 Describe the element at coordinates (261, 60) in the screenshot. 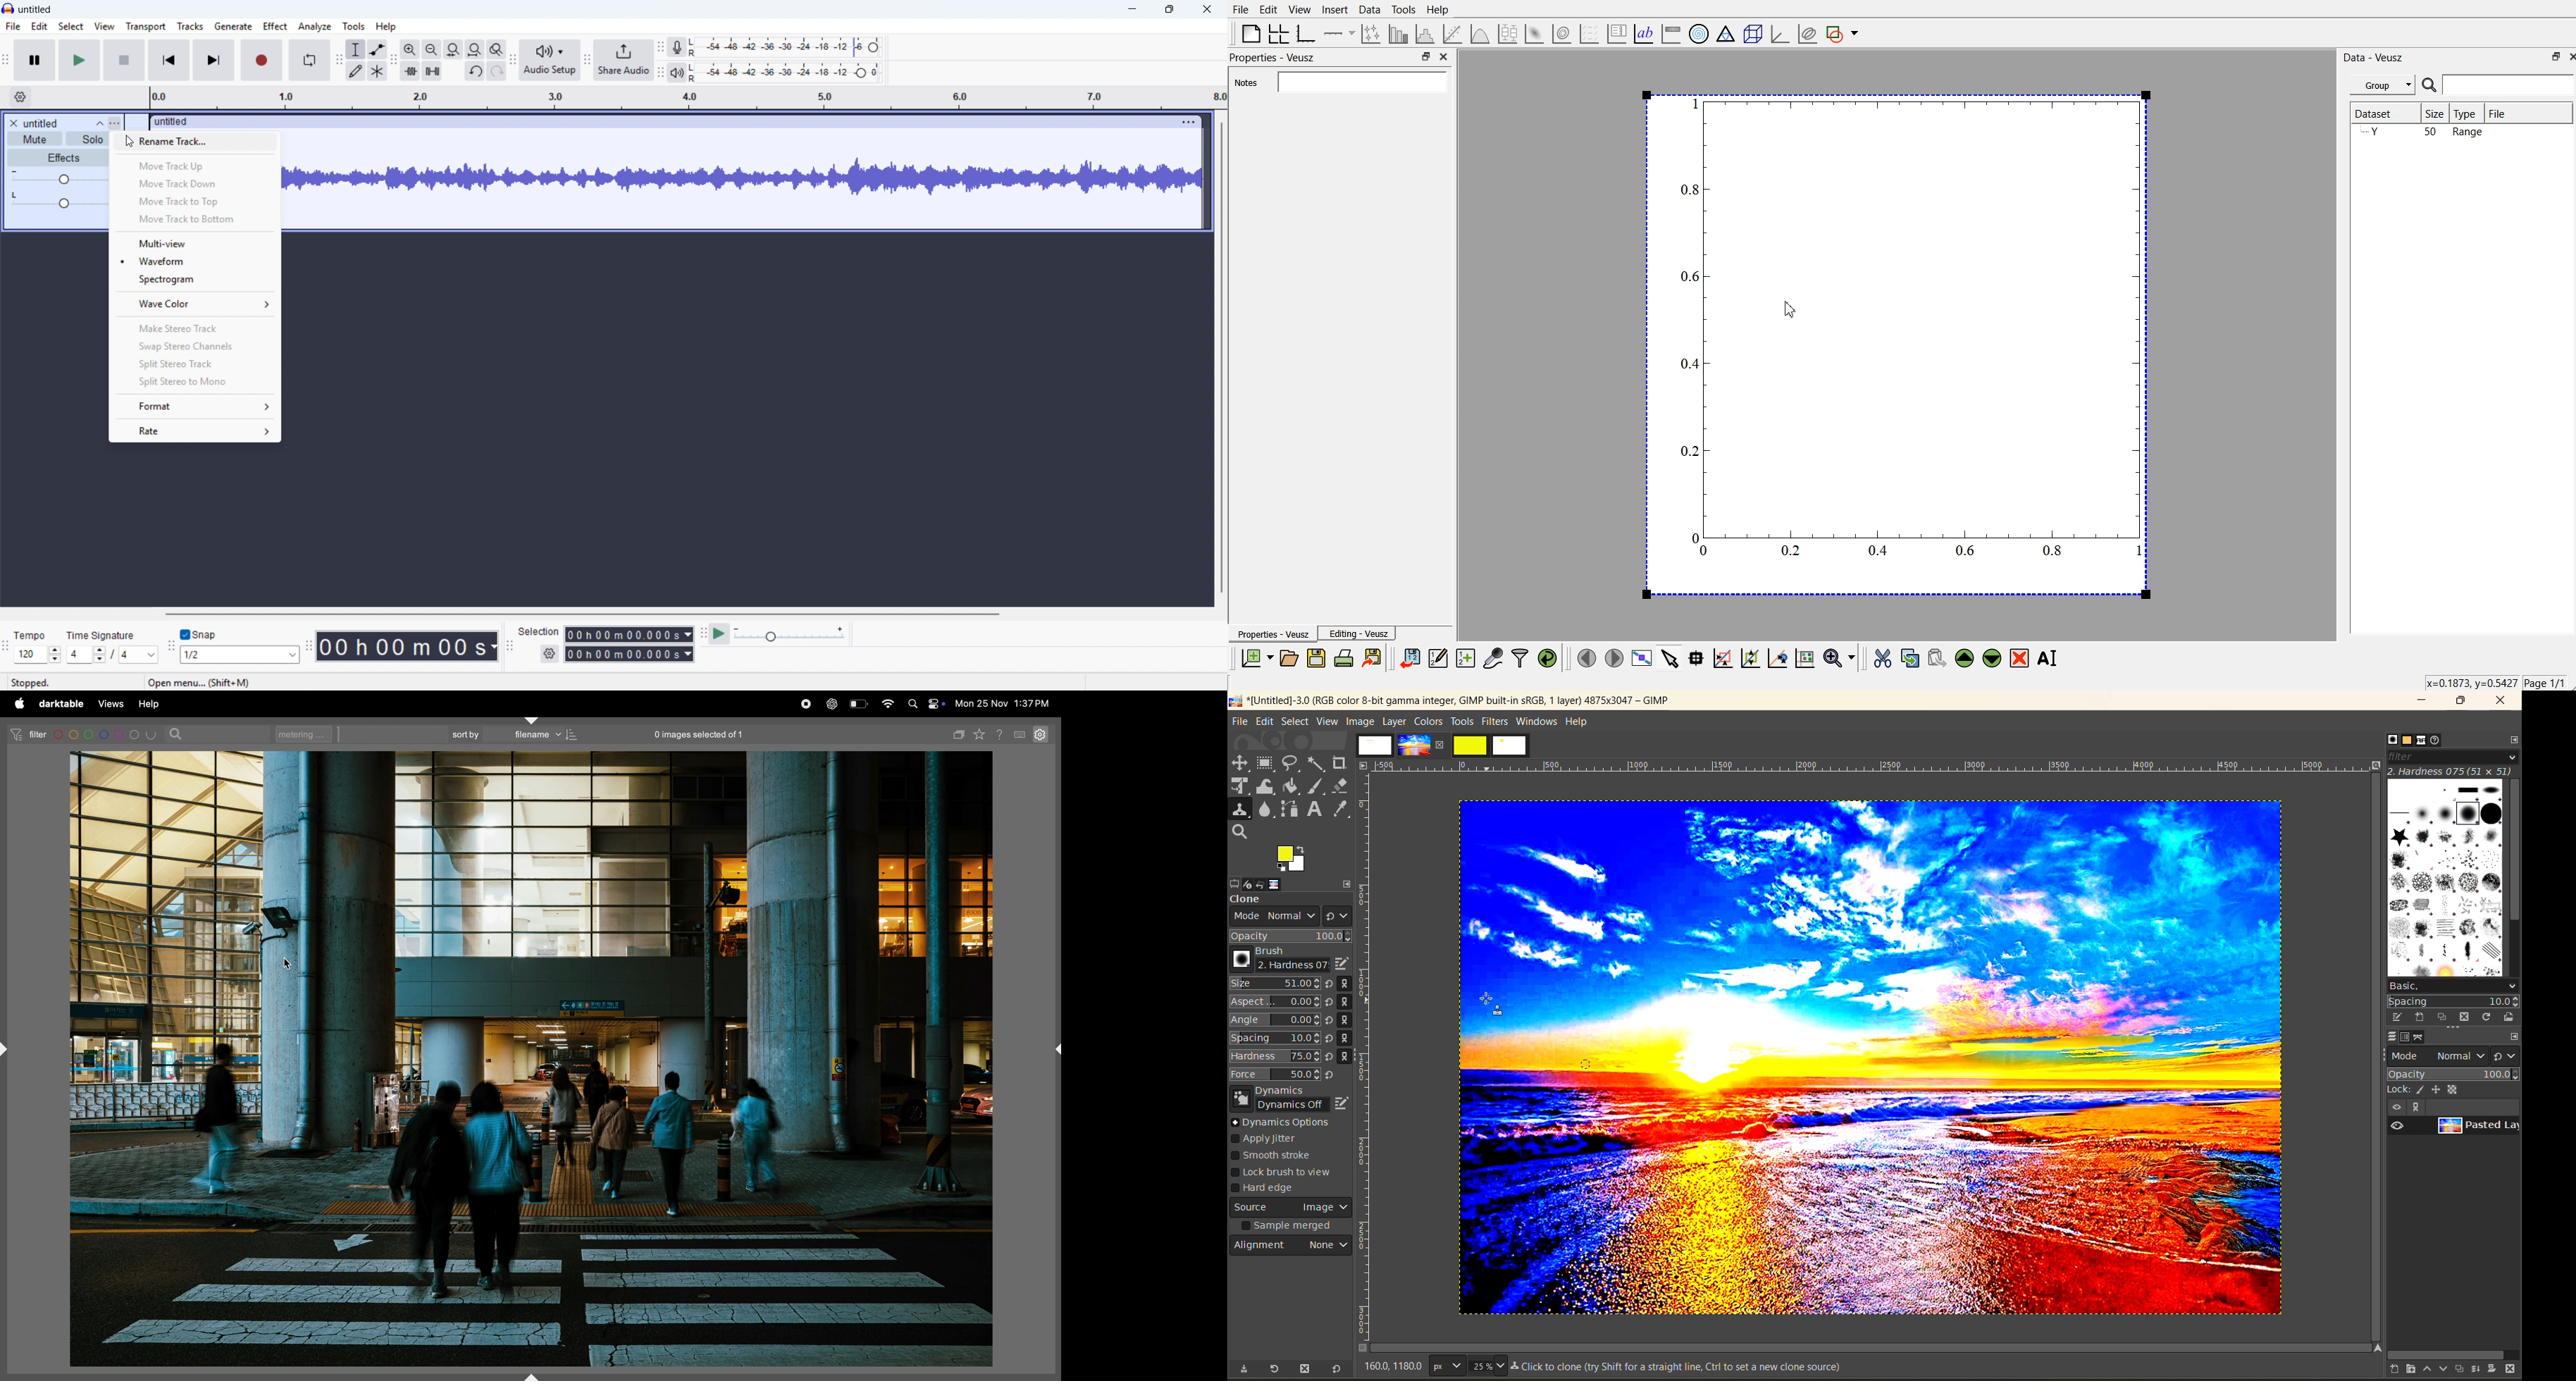

I see `Record ` at that location.